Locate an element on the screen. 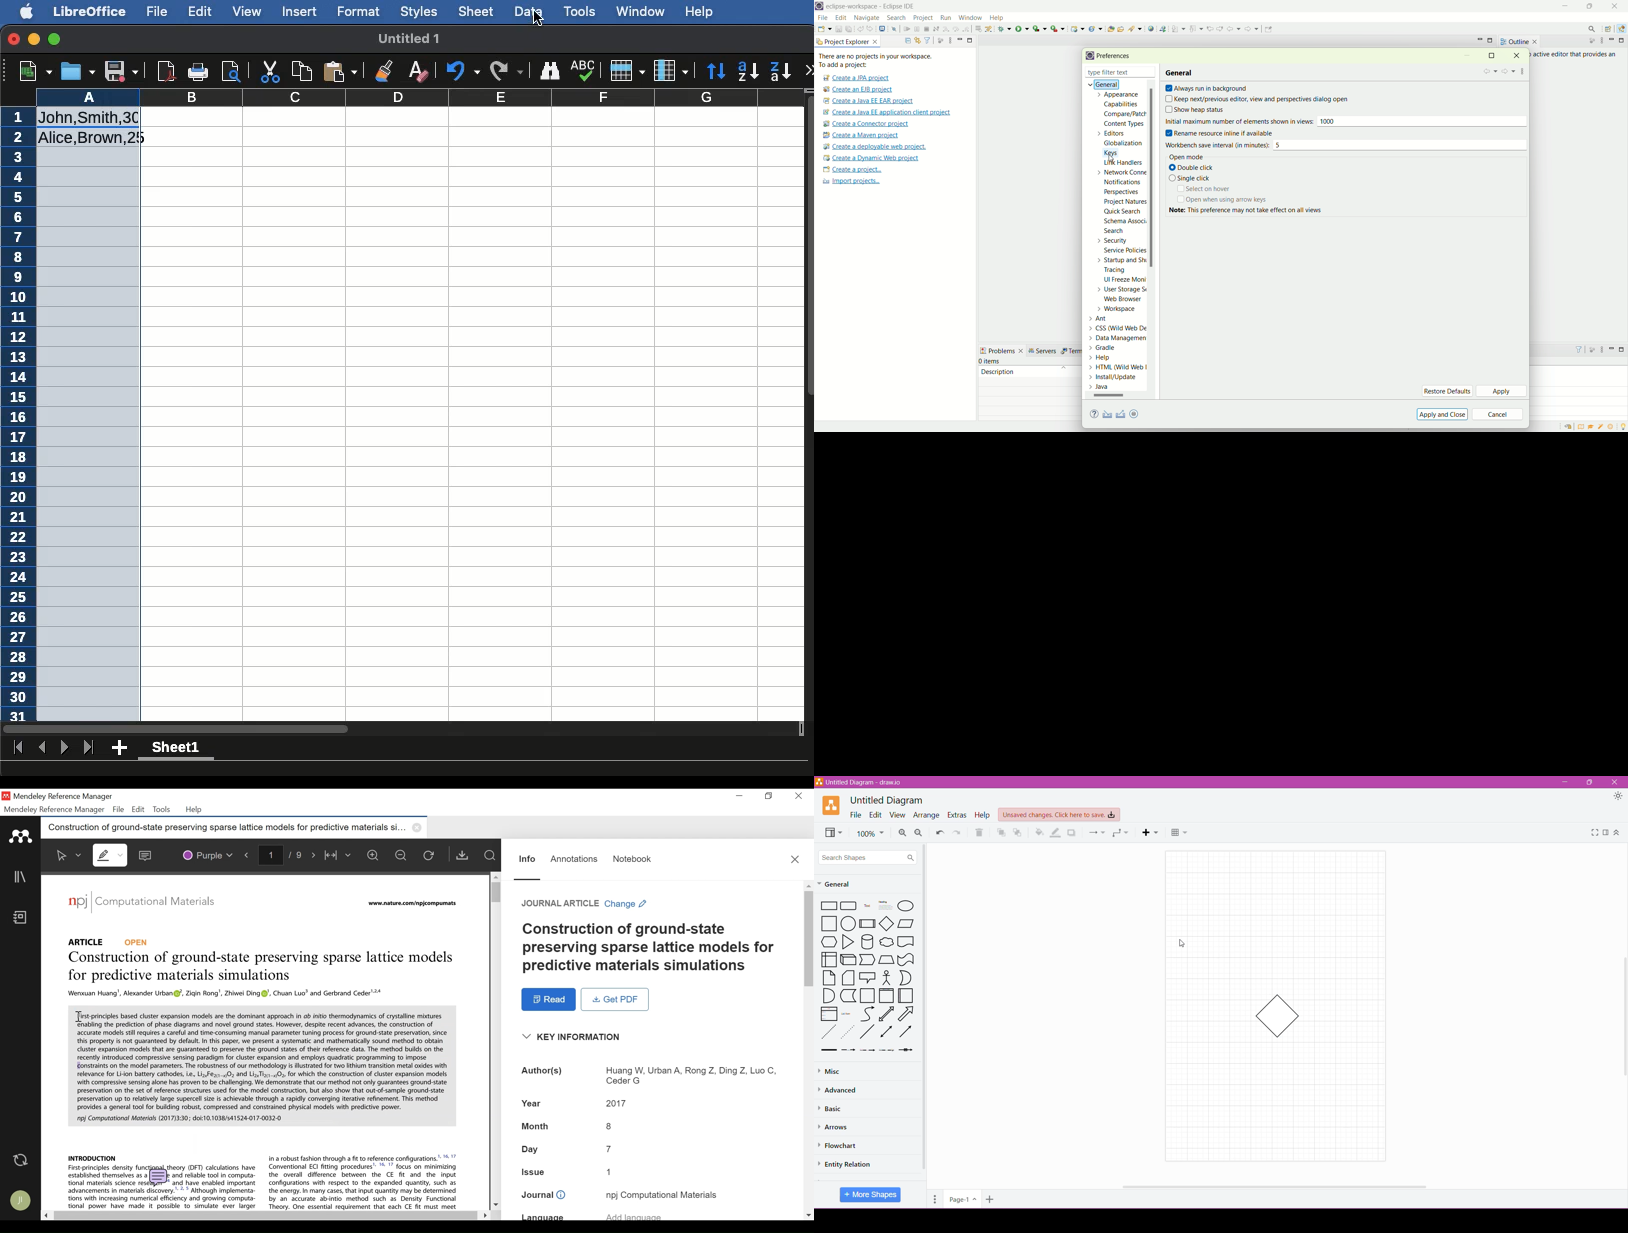 This screenshot has width=1652, height=1260. Vertical Scroll bar is located at coordinates (809, 938).